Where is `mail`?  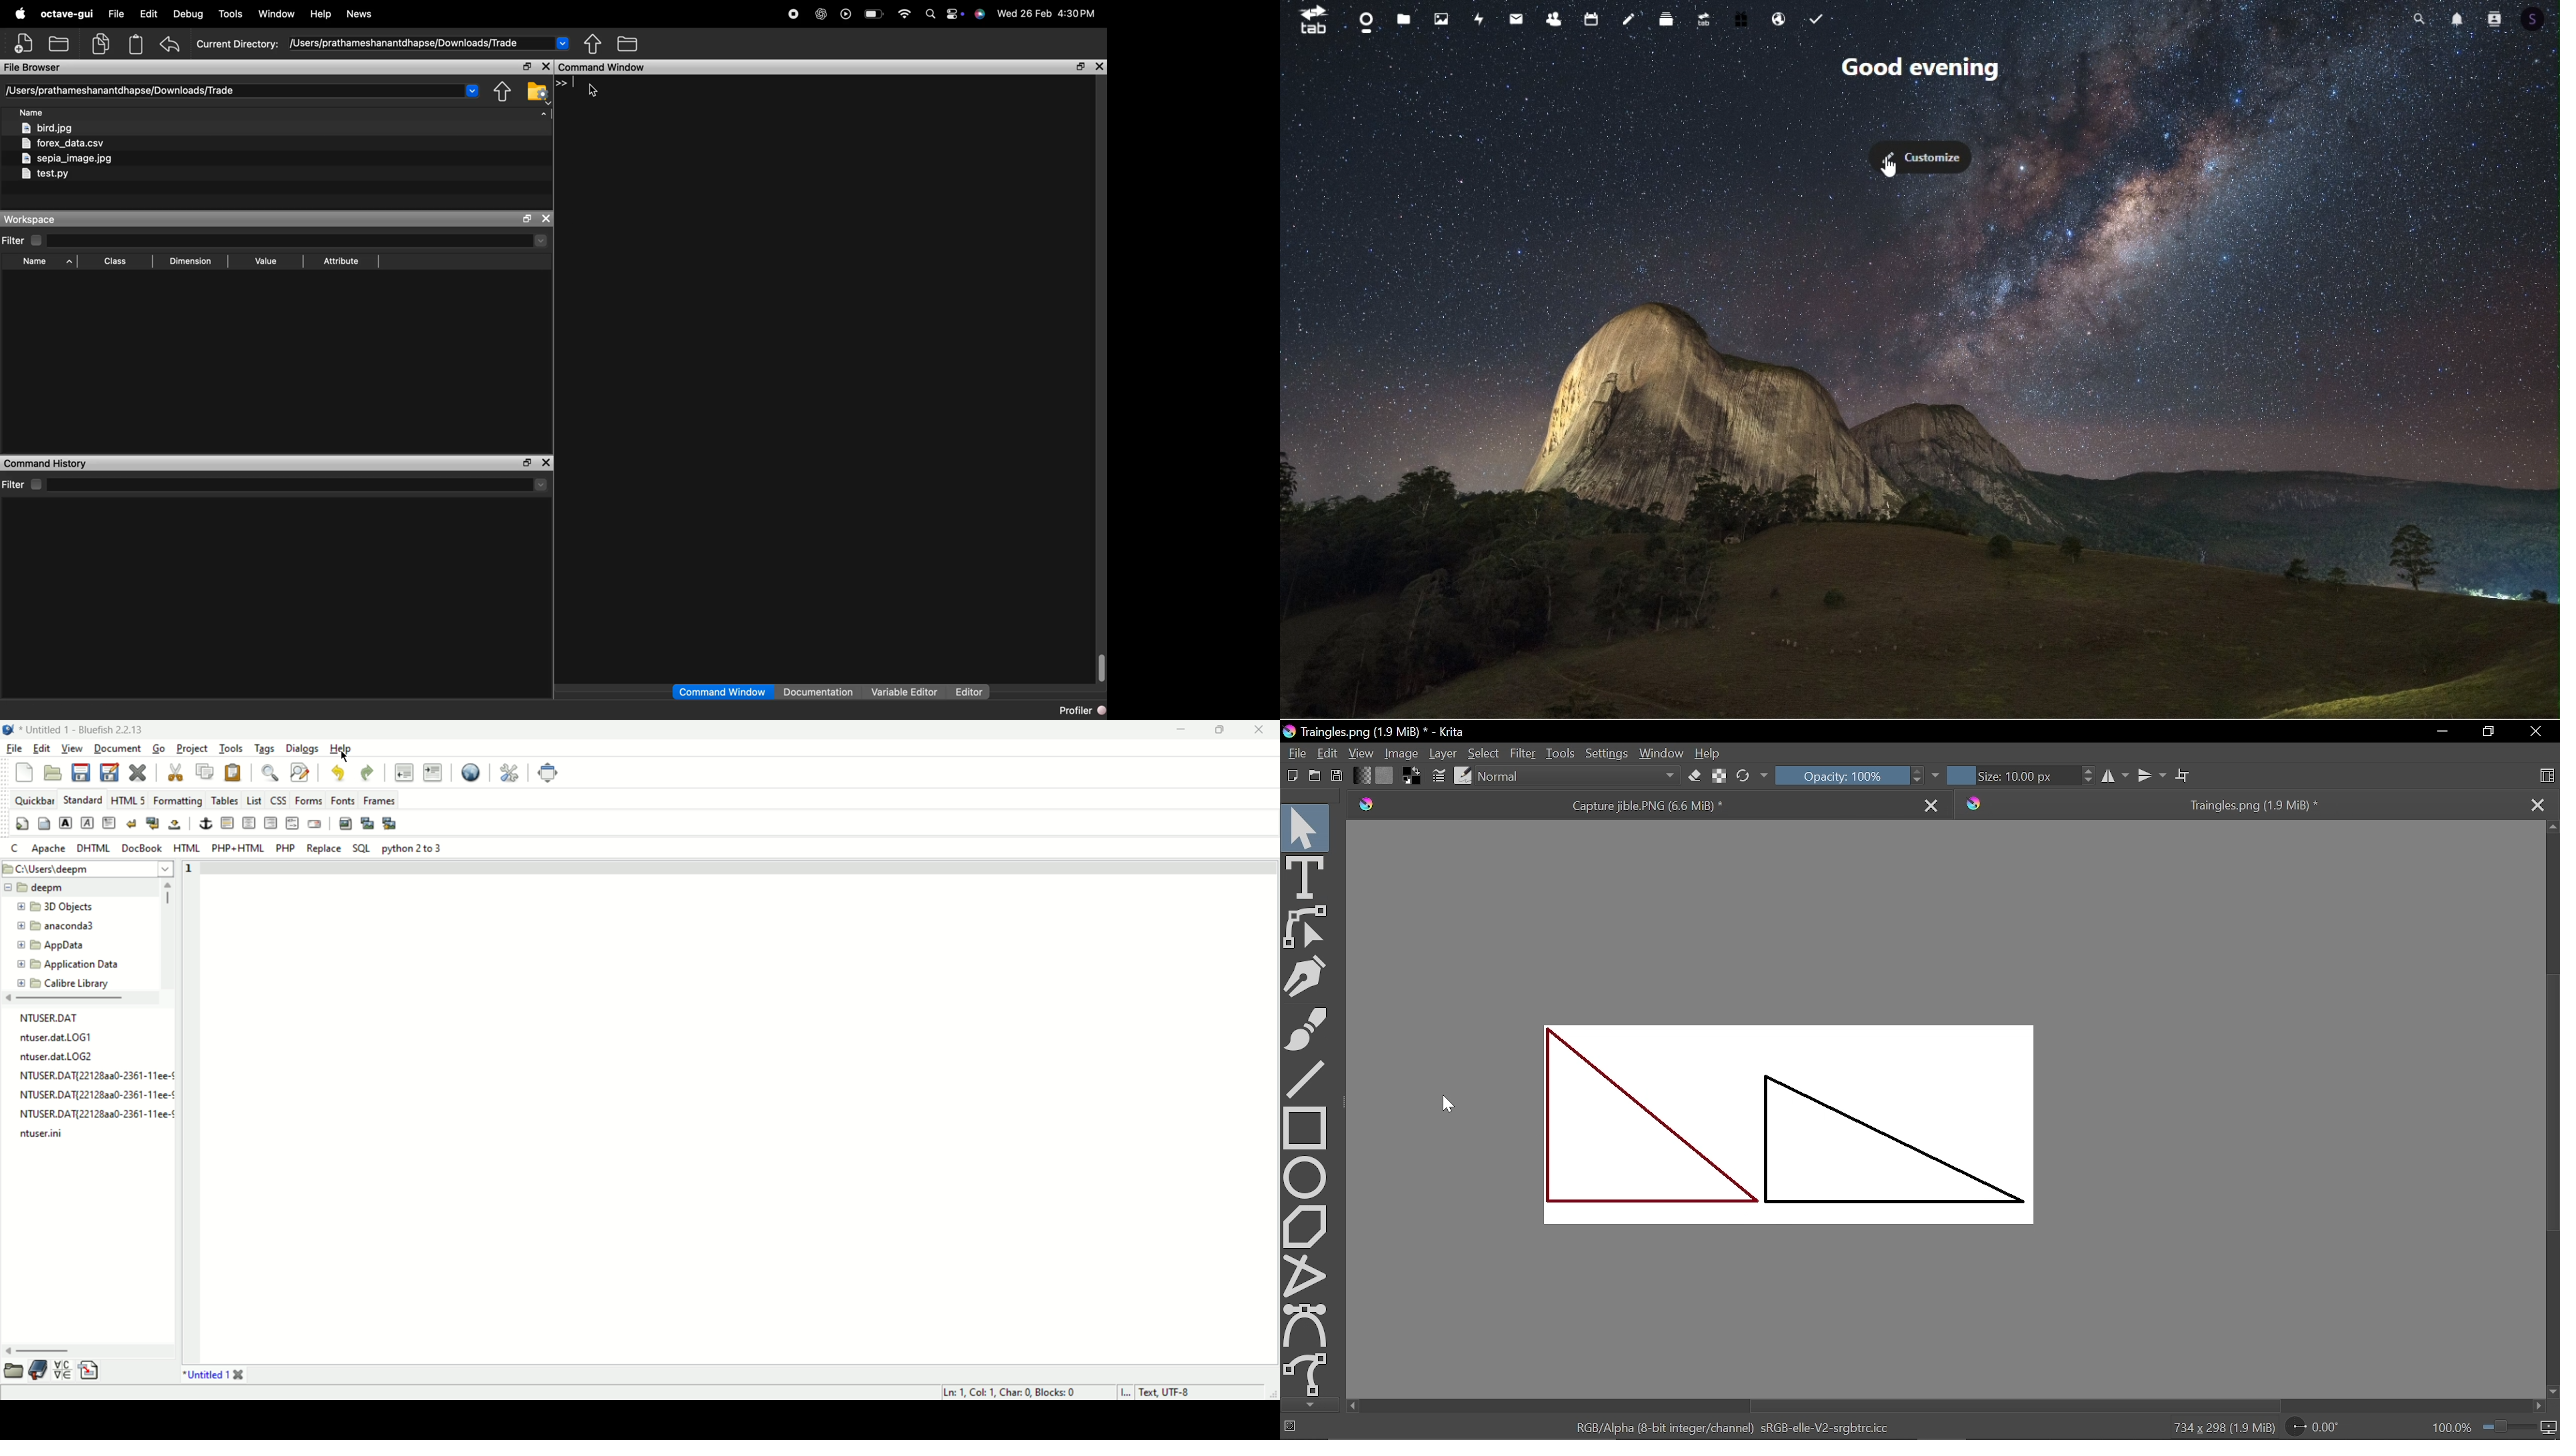 mail is located at coordinates (1515, 22).